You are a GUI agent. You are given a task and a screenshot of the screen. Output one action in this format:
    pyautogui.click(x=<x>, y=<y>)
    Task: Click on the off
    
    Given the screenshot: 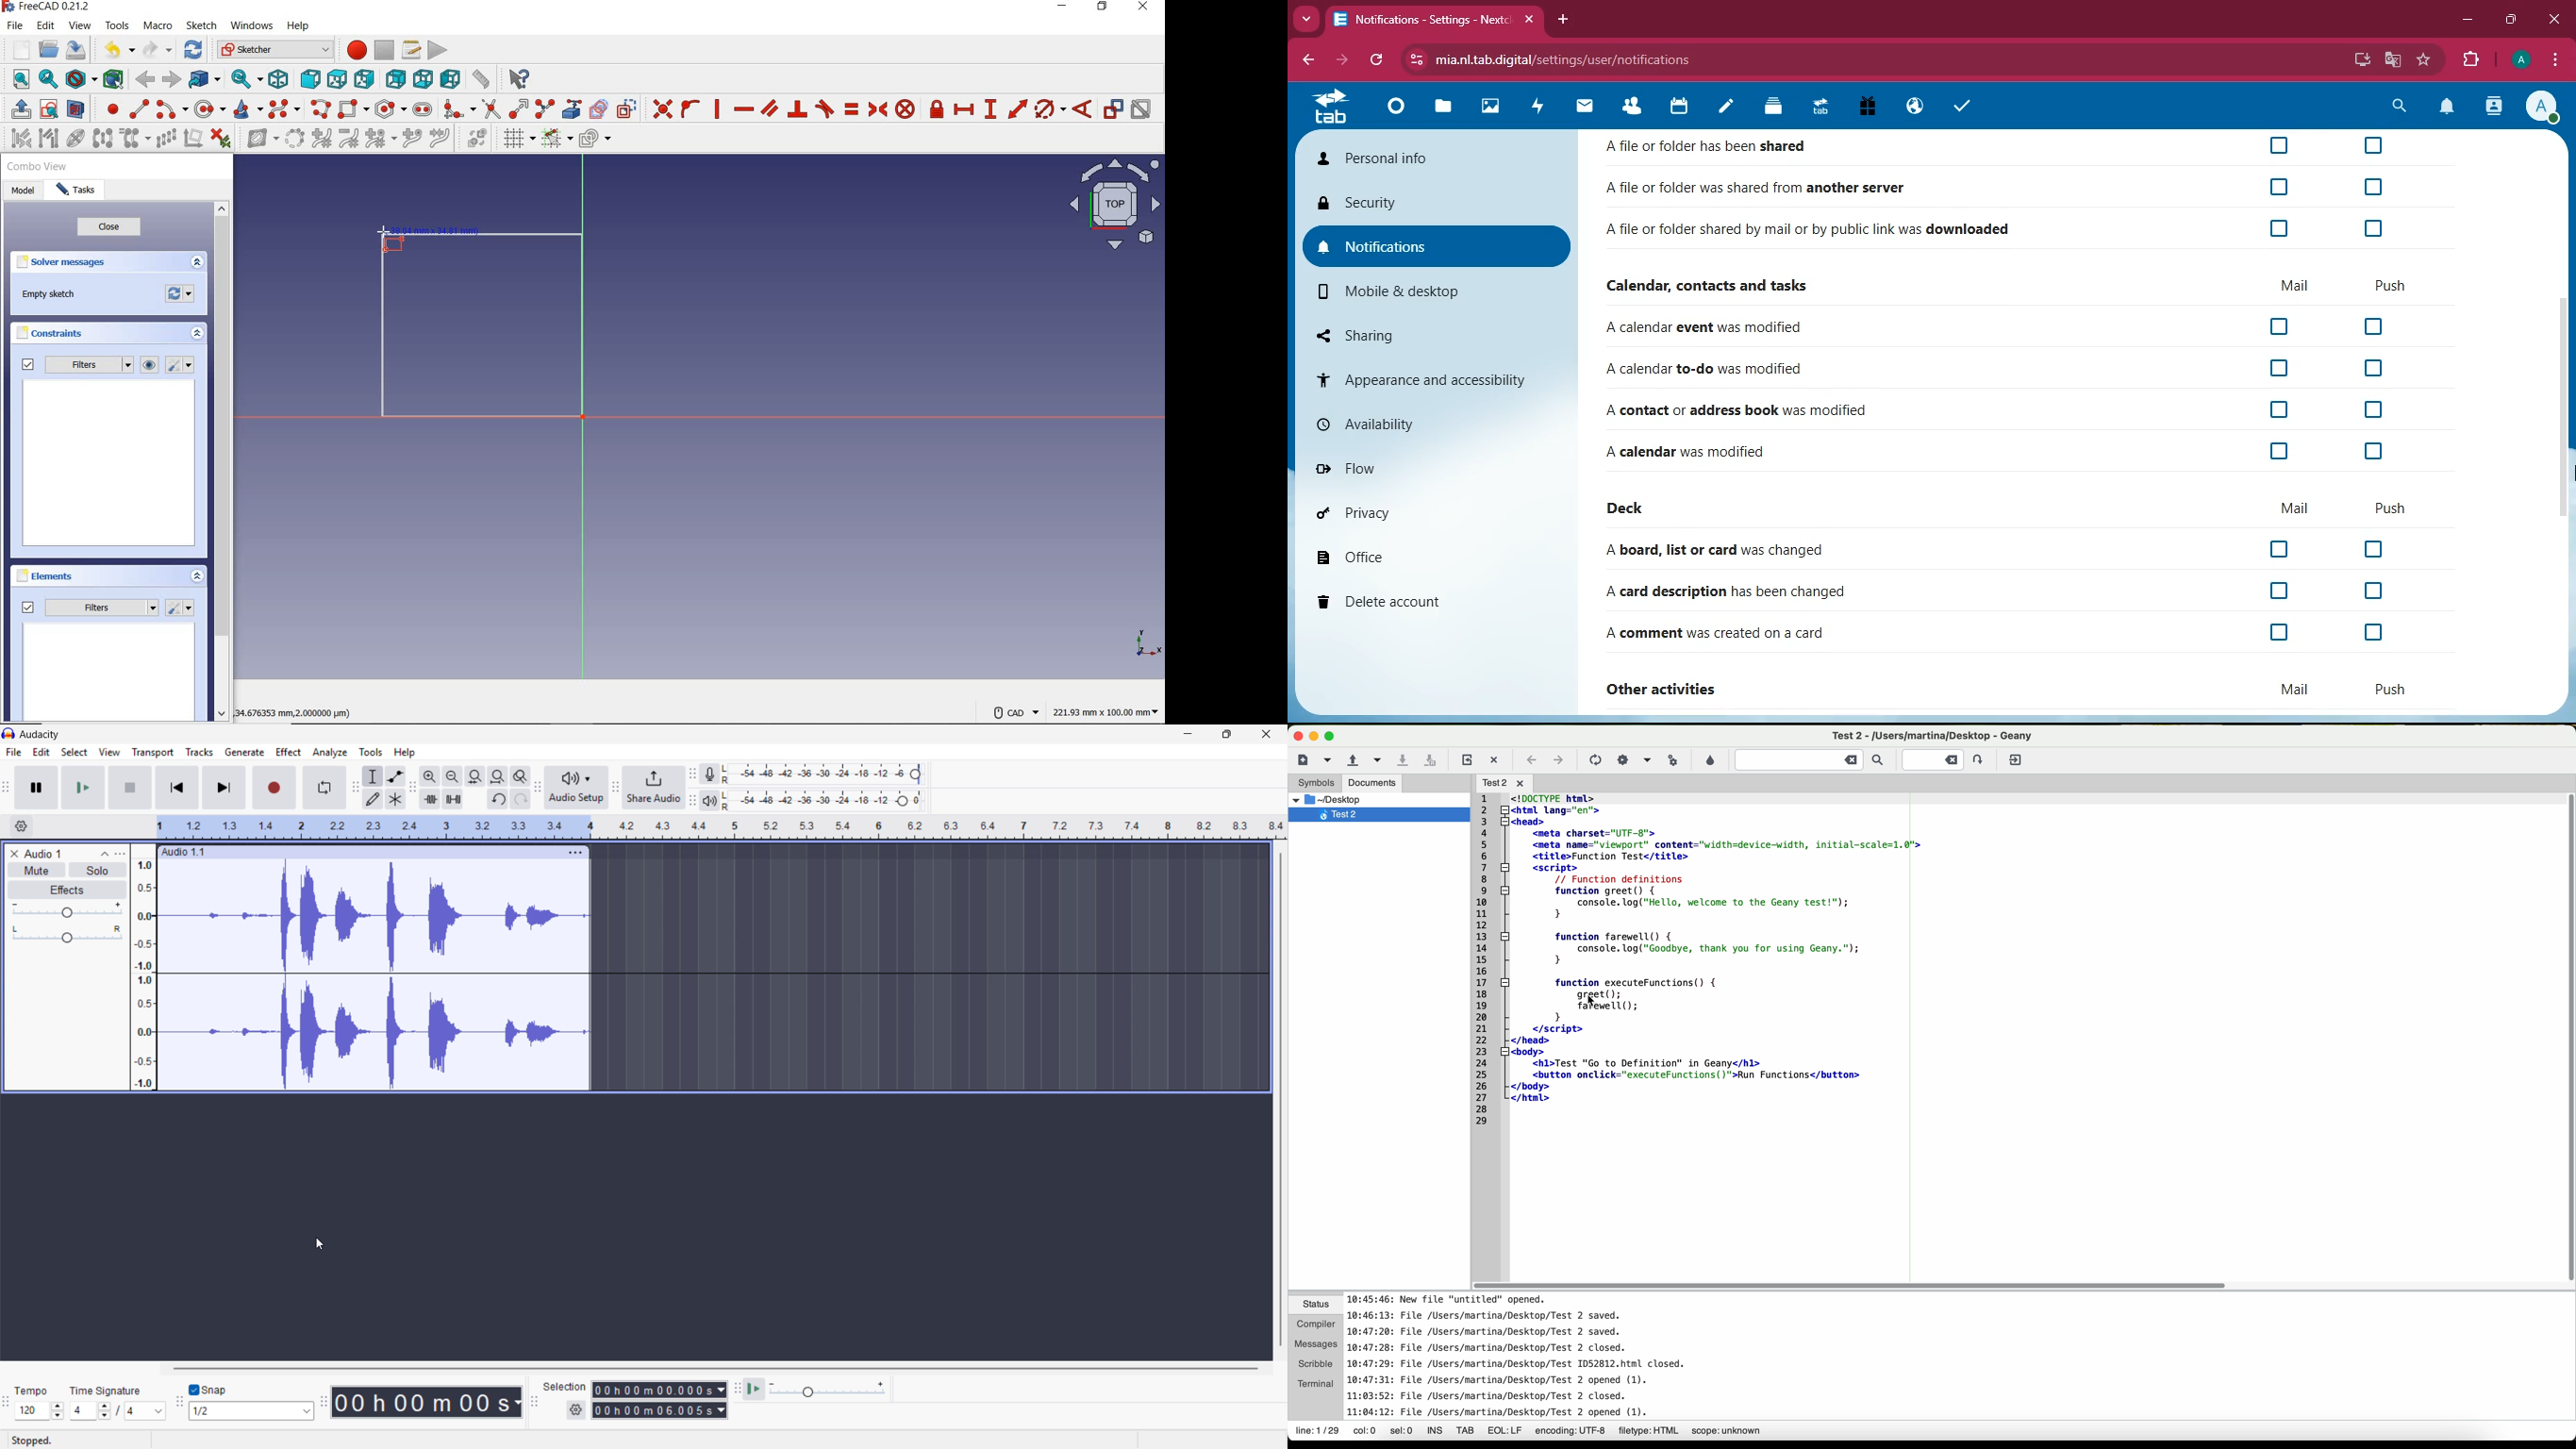 What is the action you would take?
    pyautogui.click(x=2373, y=226)
    